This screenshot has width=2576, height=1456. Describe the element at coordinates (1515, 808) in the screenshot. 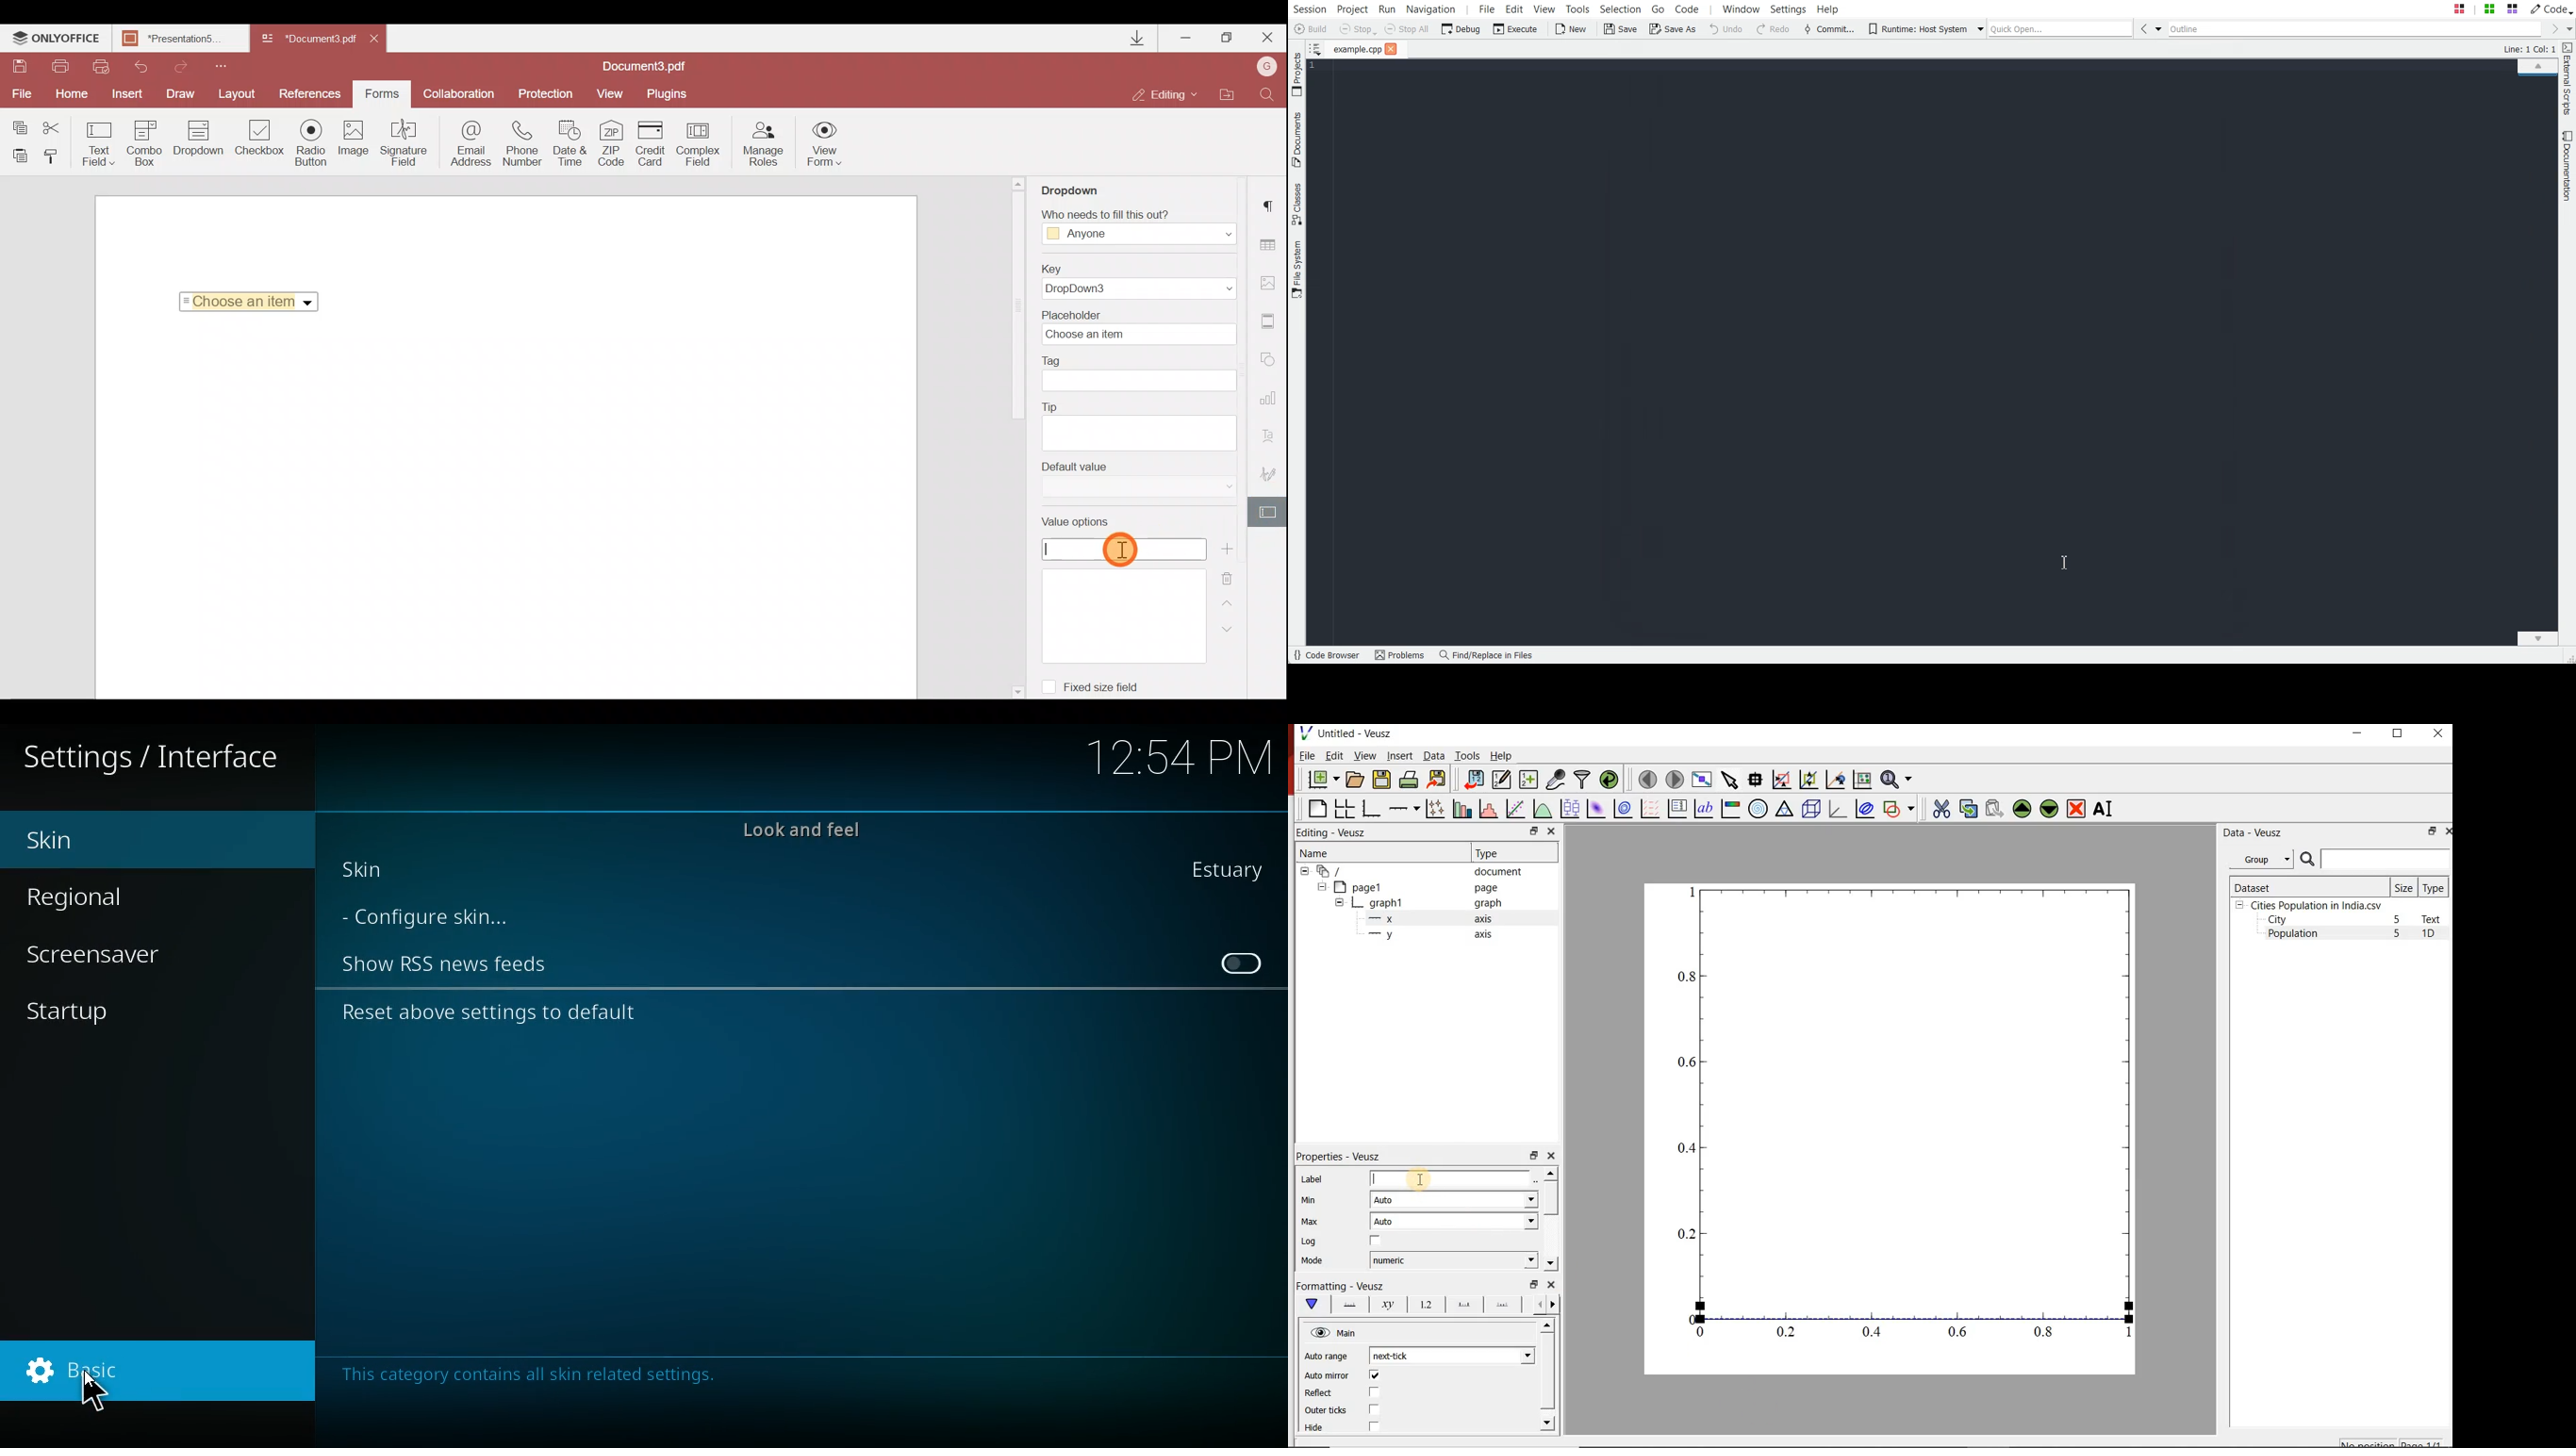

I see `fit a function to data` at that location.